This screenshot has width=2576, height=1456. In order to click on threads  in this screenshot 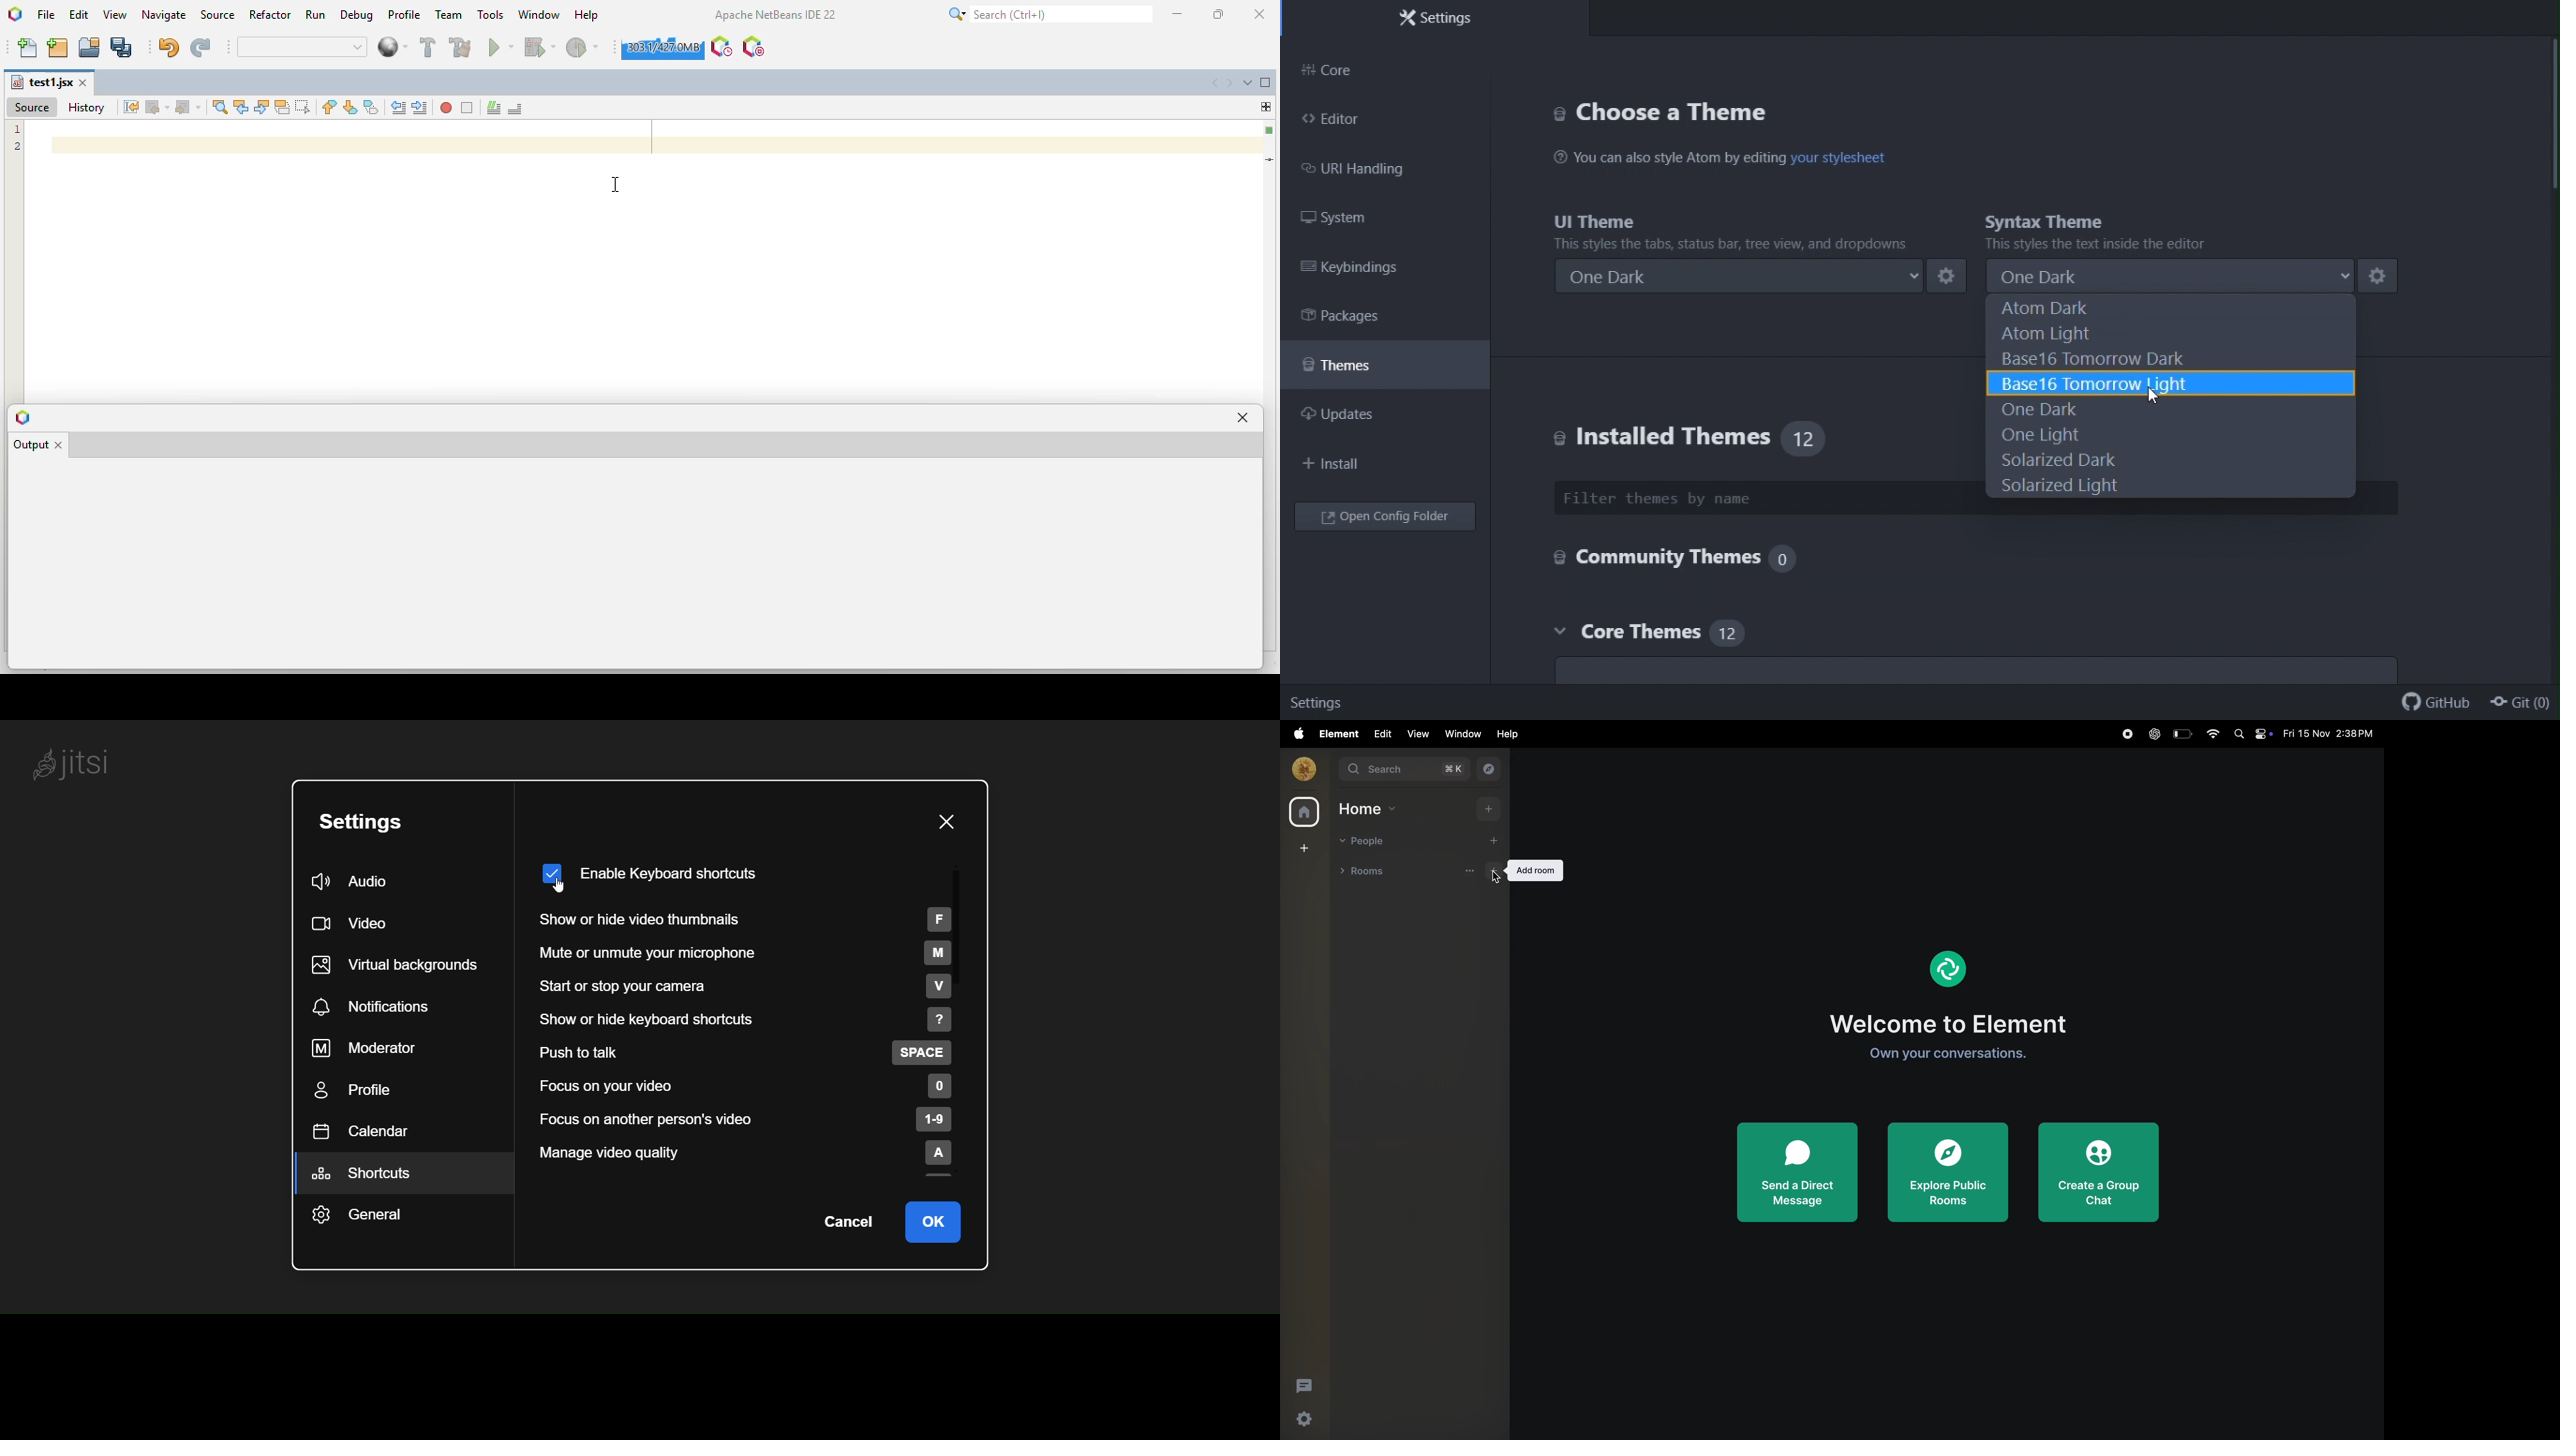, I will do `click(1303, 1385)`.